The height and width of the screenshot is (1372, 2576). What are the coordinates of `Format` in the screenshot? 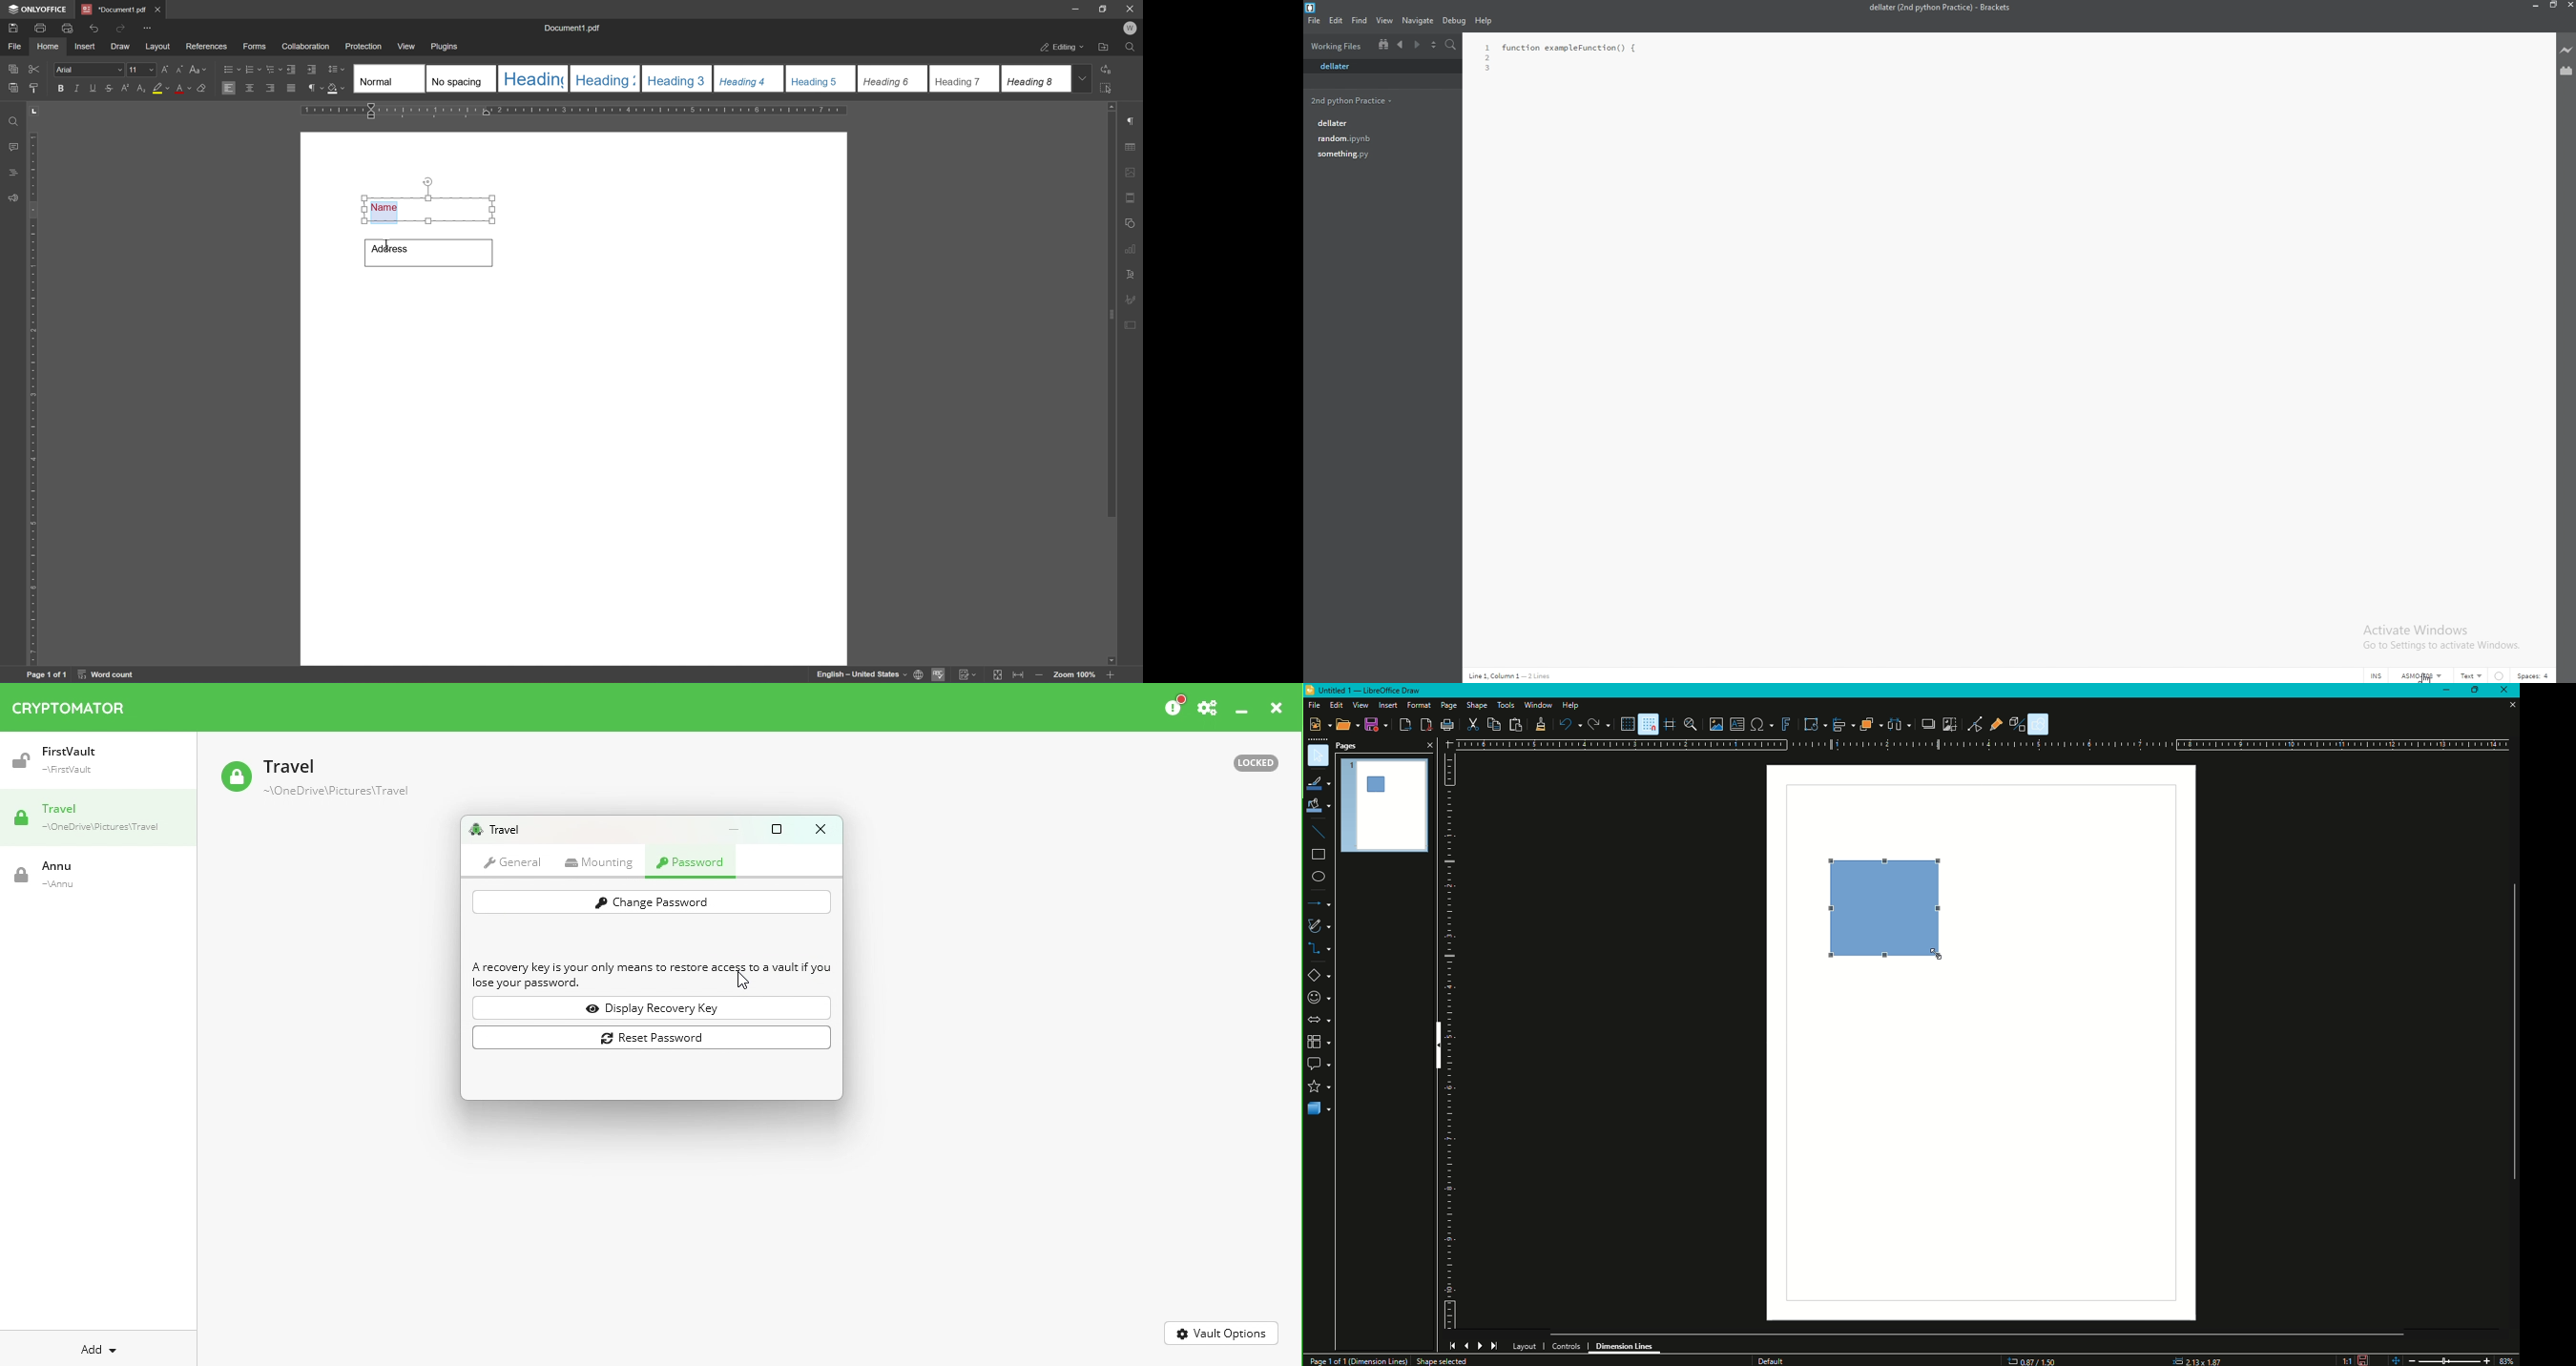 It's located at (1418, 706).